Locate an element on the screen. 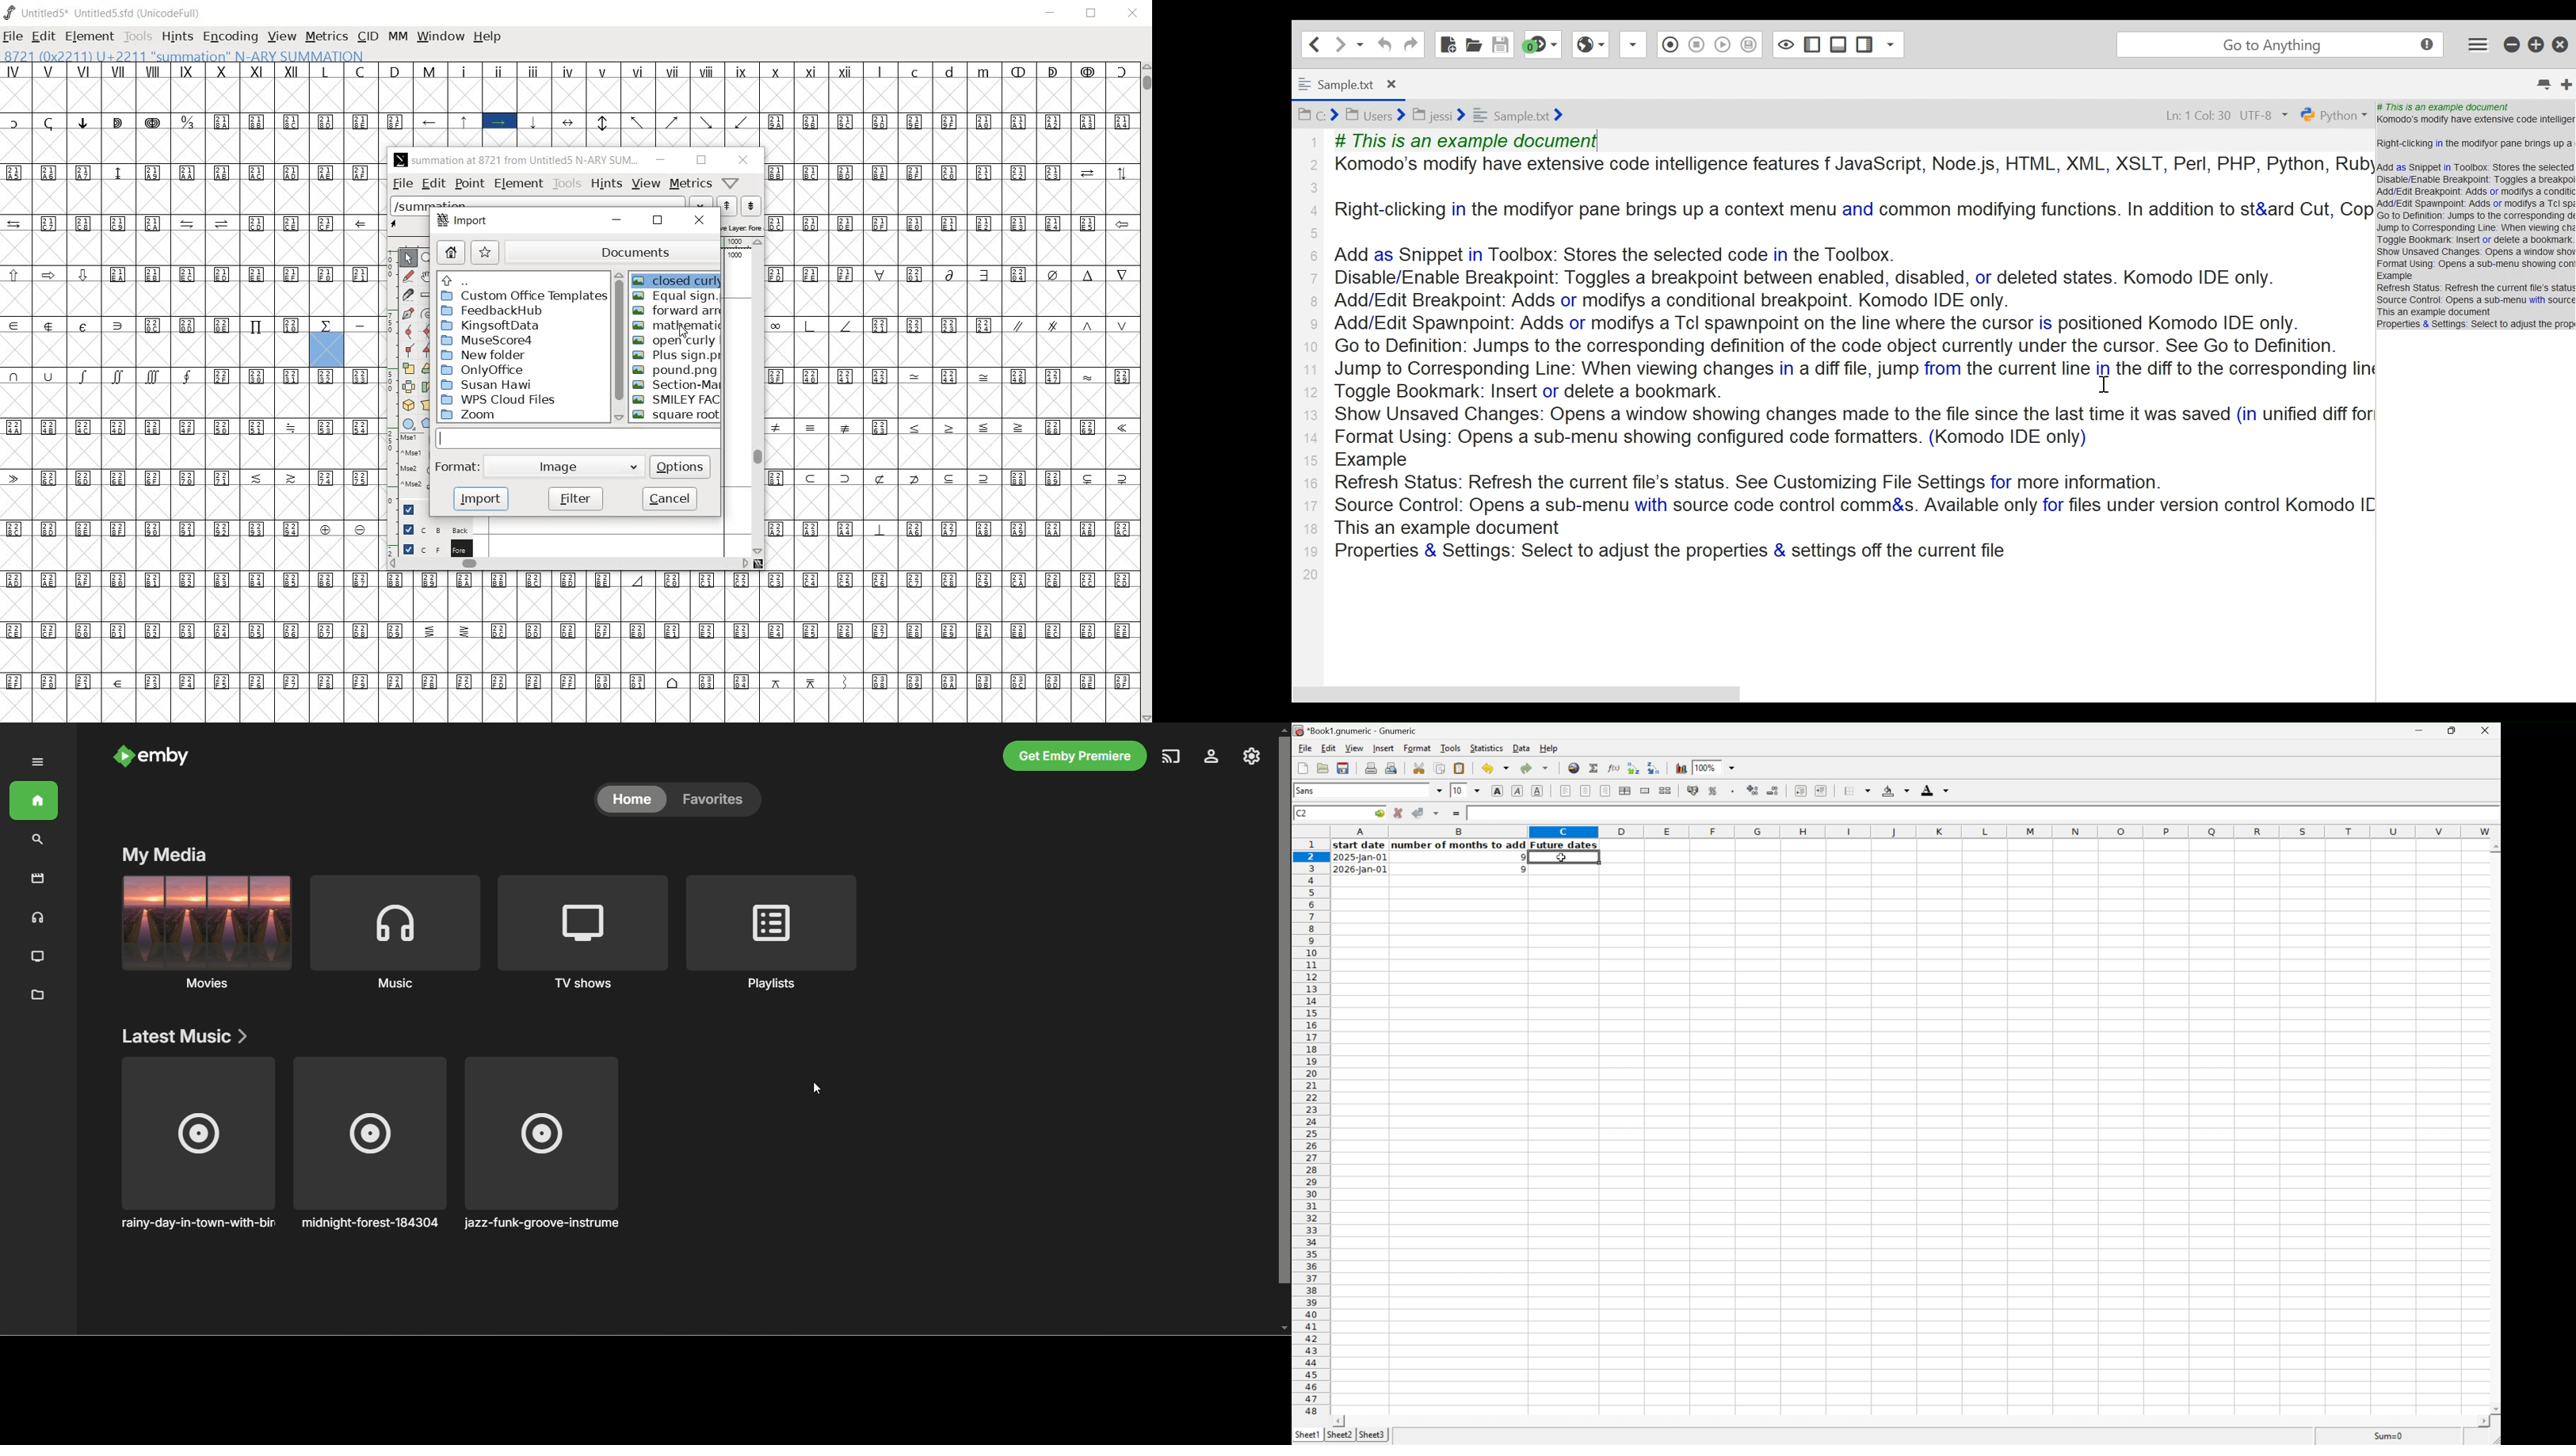  POINTER is located at coordinates (408, 257).